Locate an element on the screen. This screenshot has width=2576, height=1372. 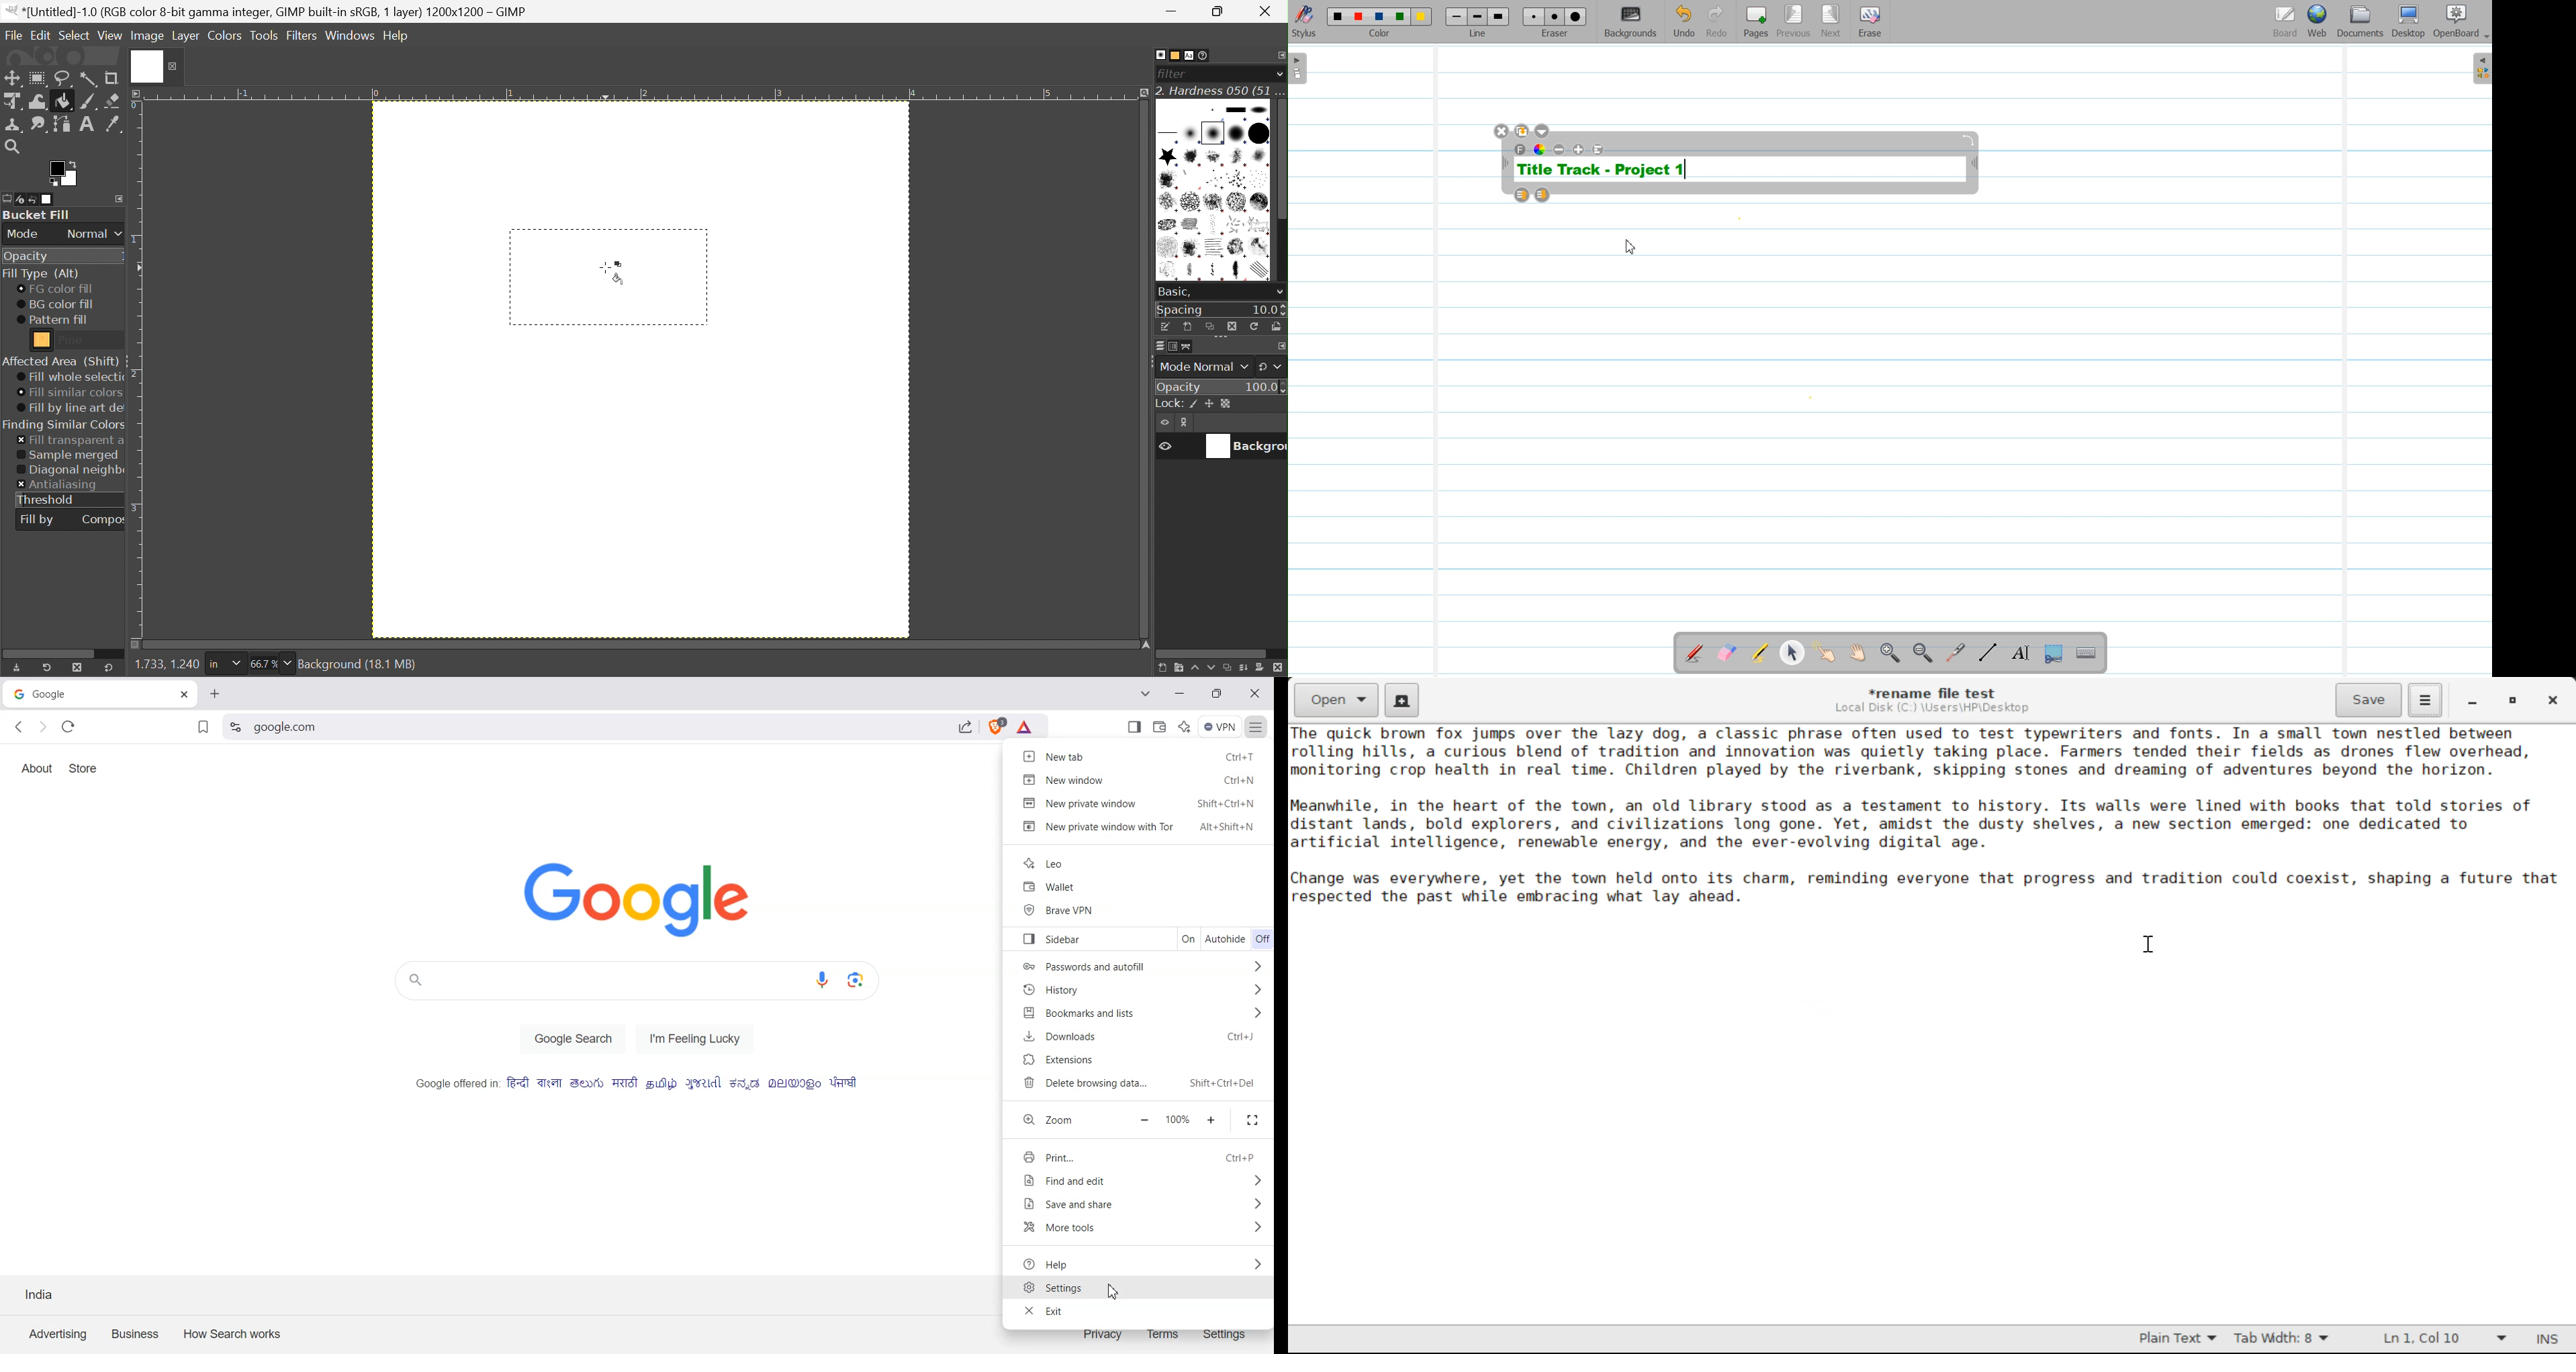
Edit Layer is located at coordinates (1187, 422).